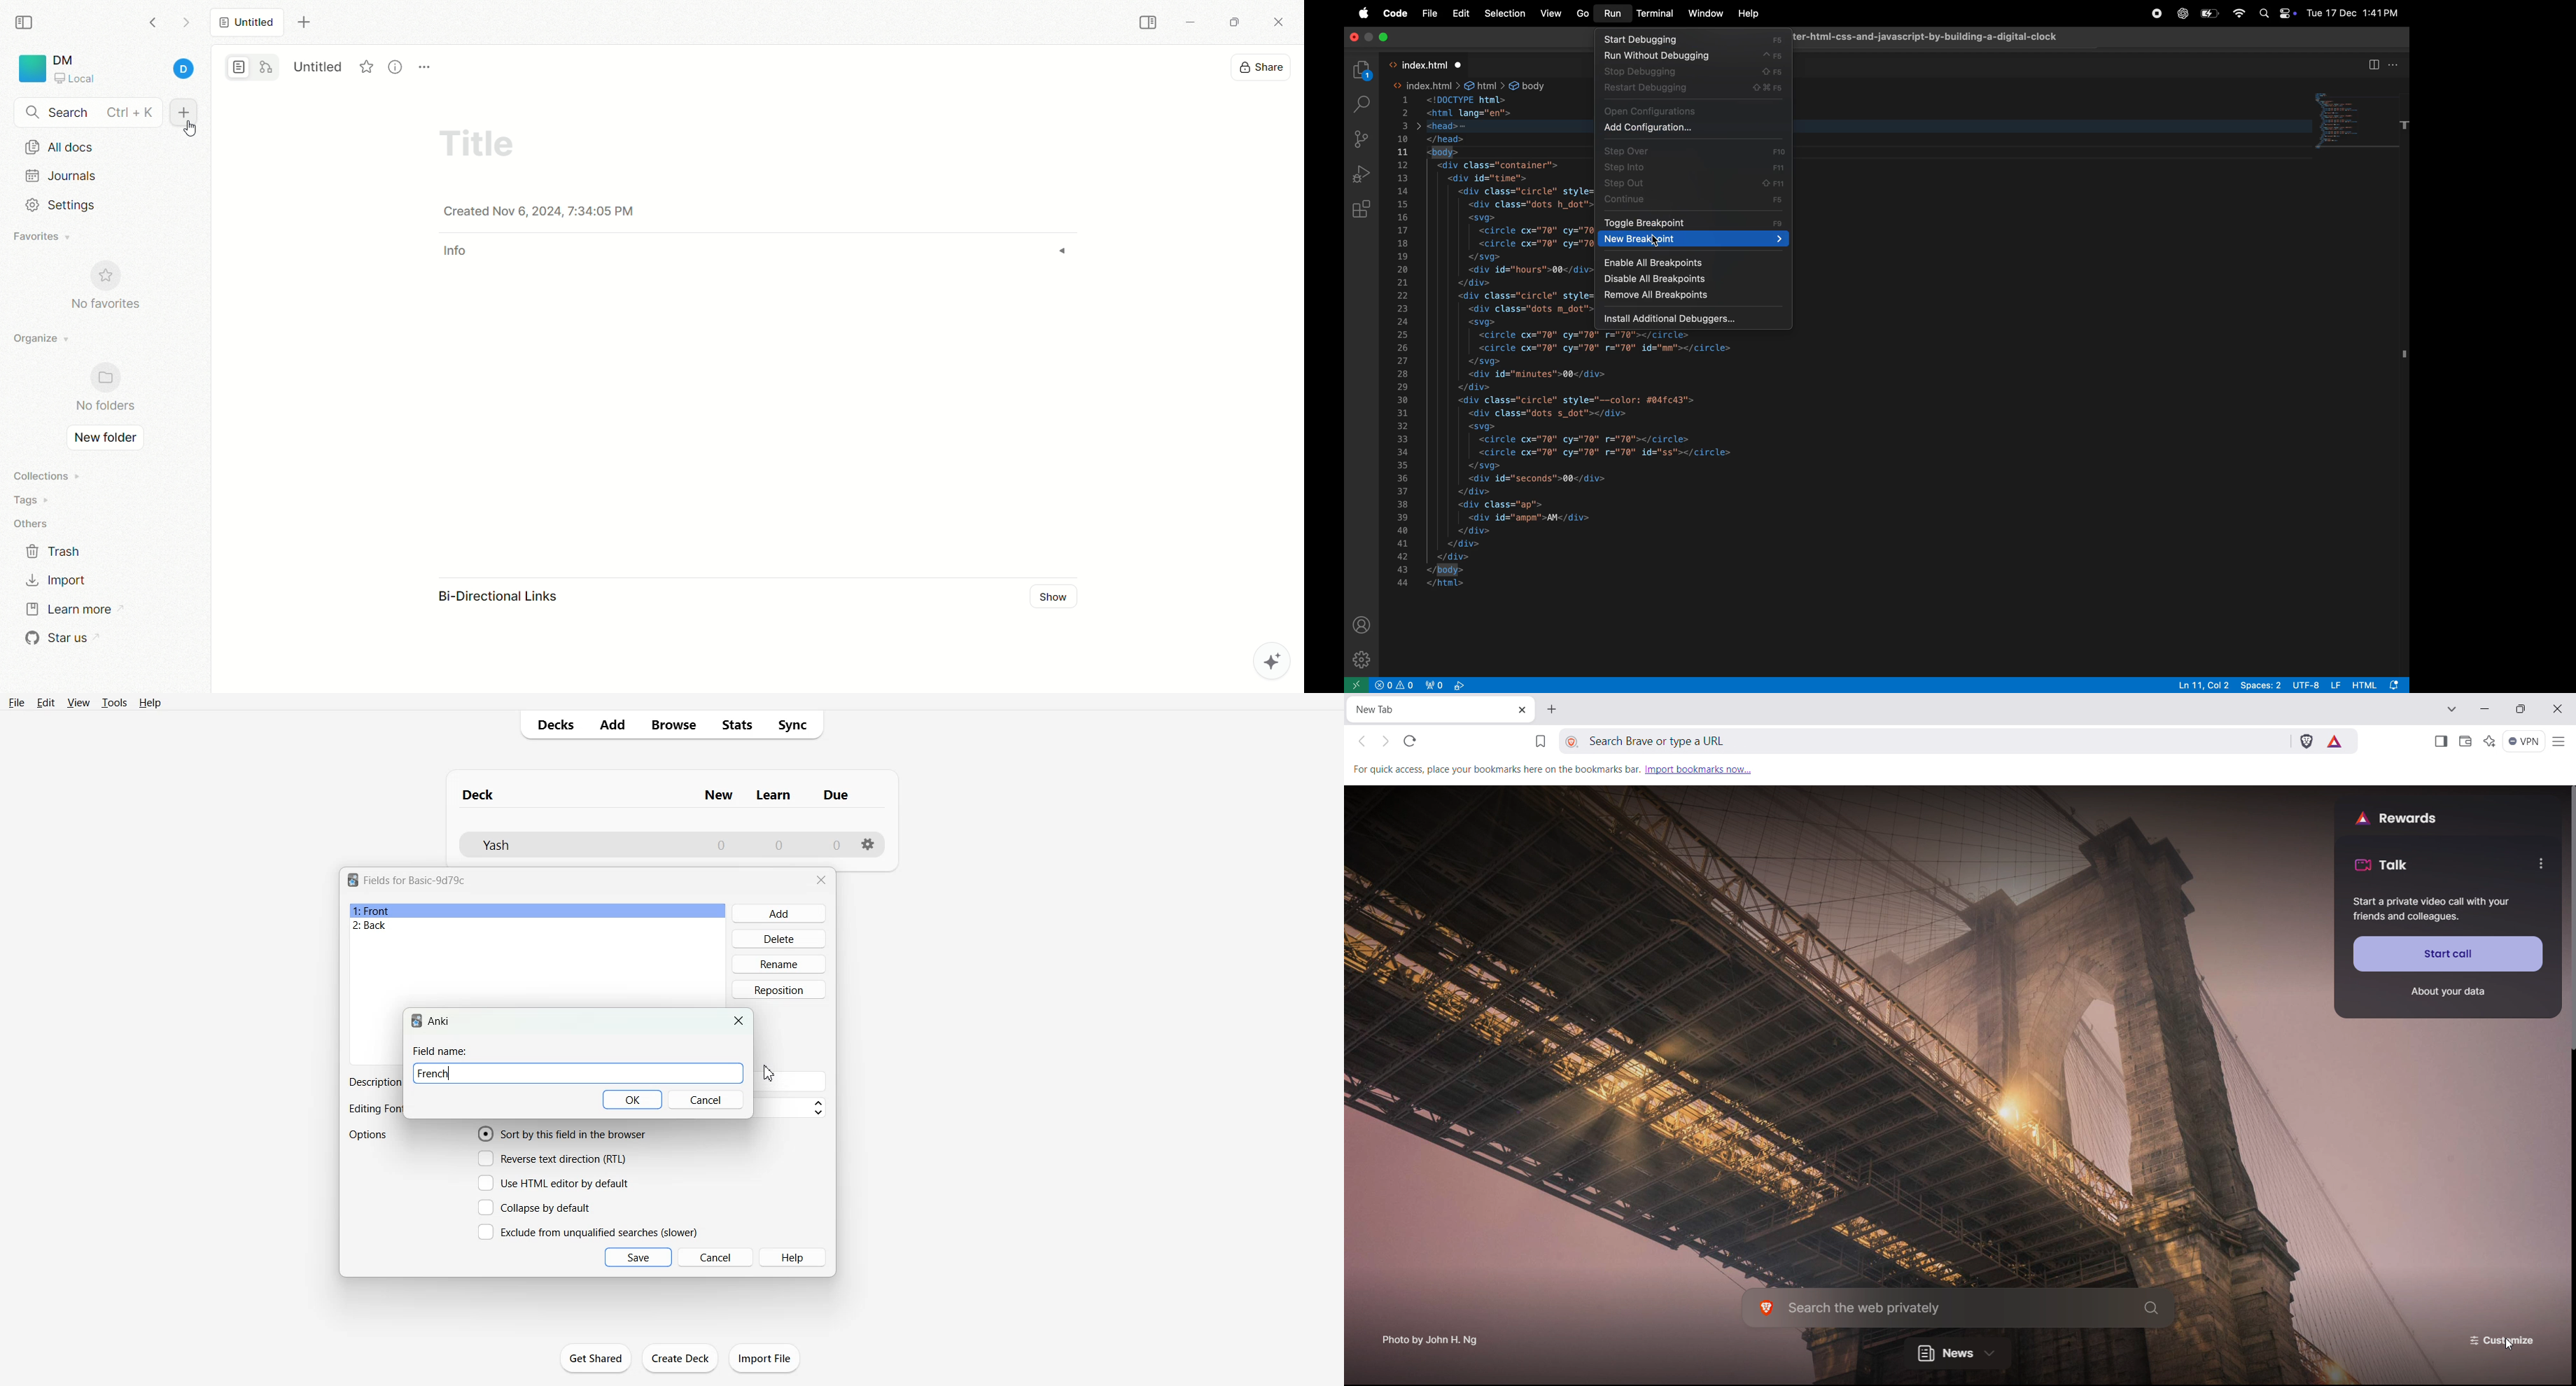 Image resolution: width=2576 pixels, height=1400 pixels. What do you see at coordinates (780, 913) in the screenshot?
I see `Add` at bounding box center [780, 913].